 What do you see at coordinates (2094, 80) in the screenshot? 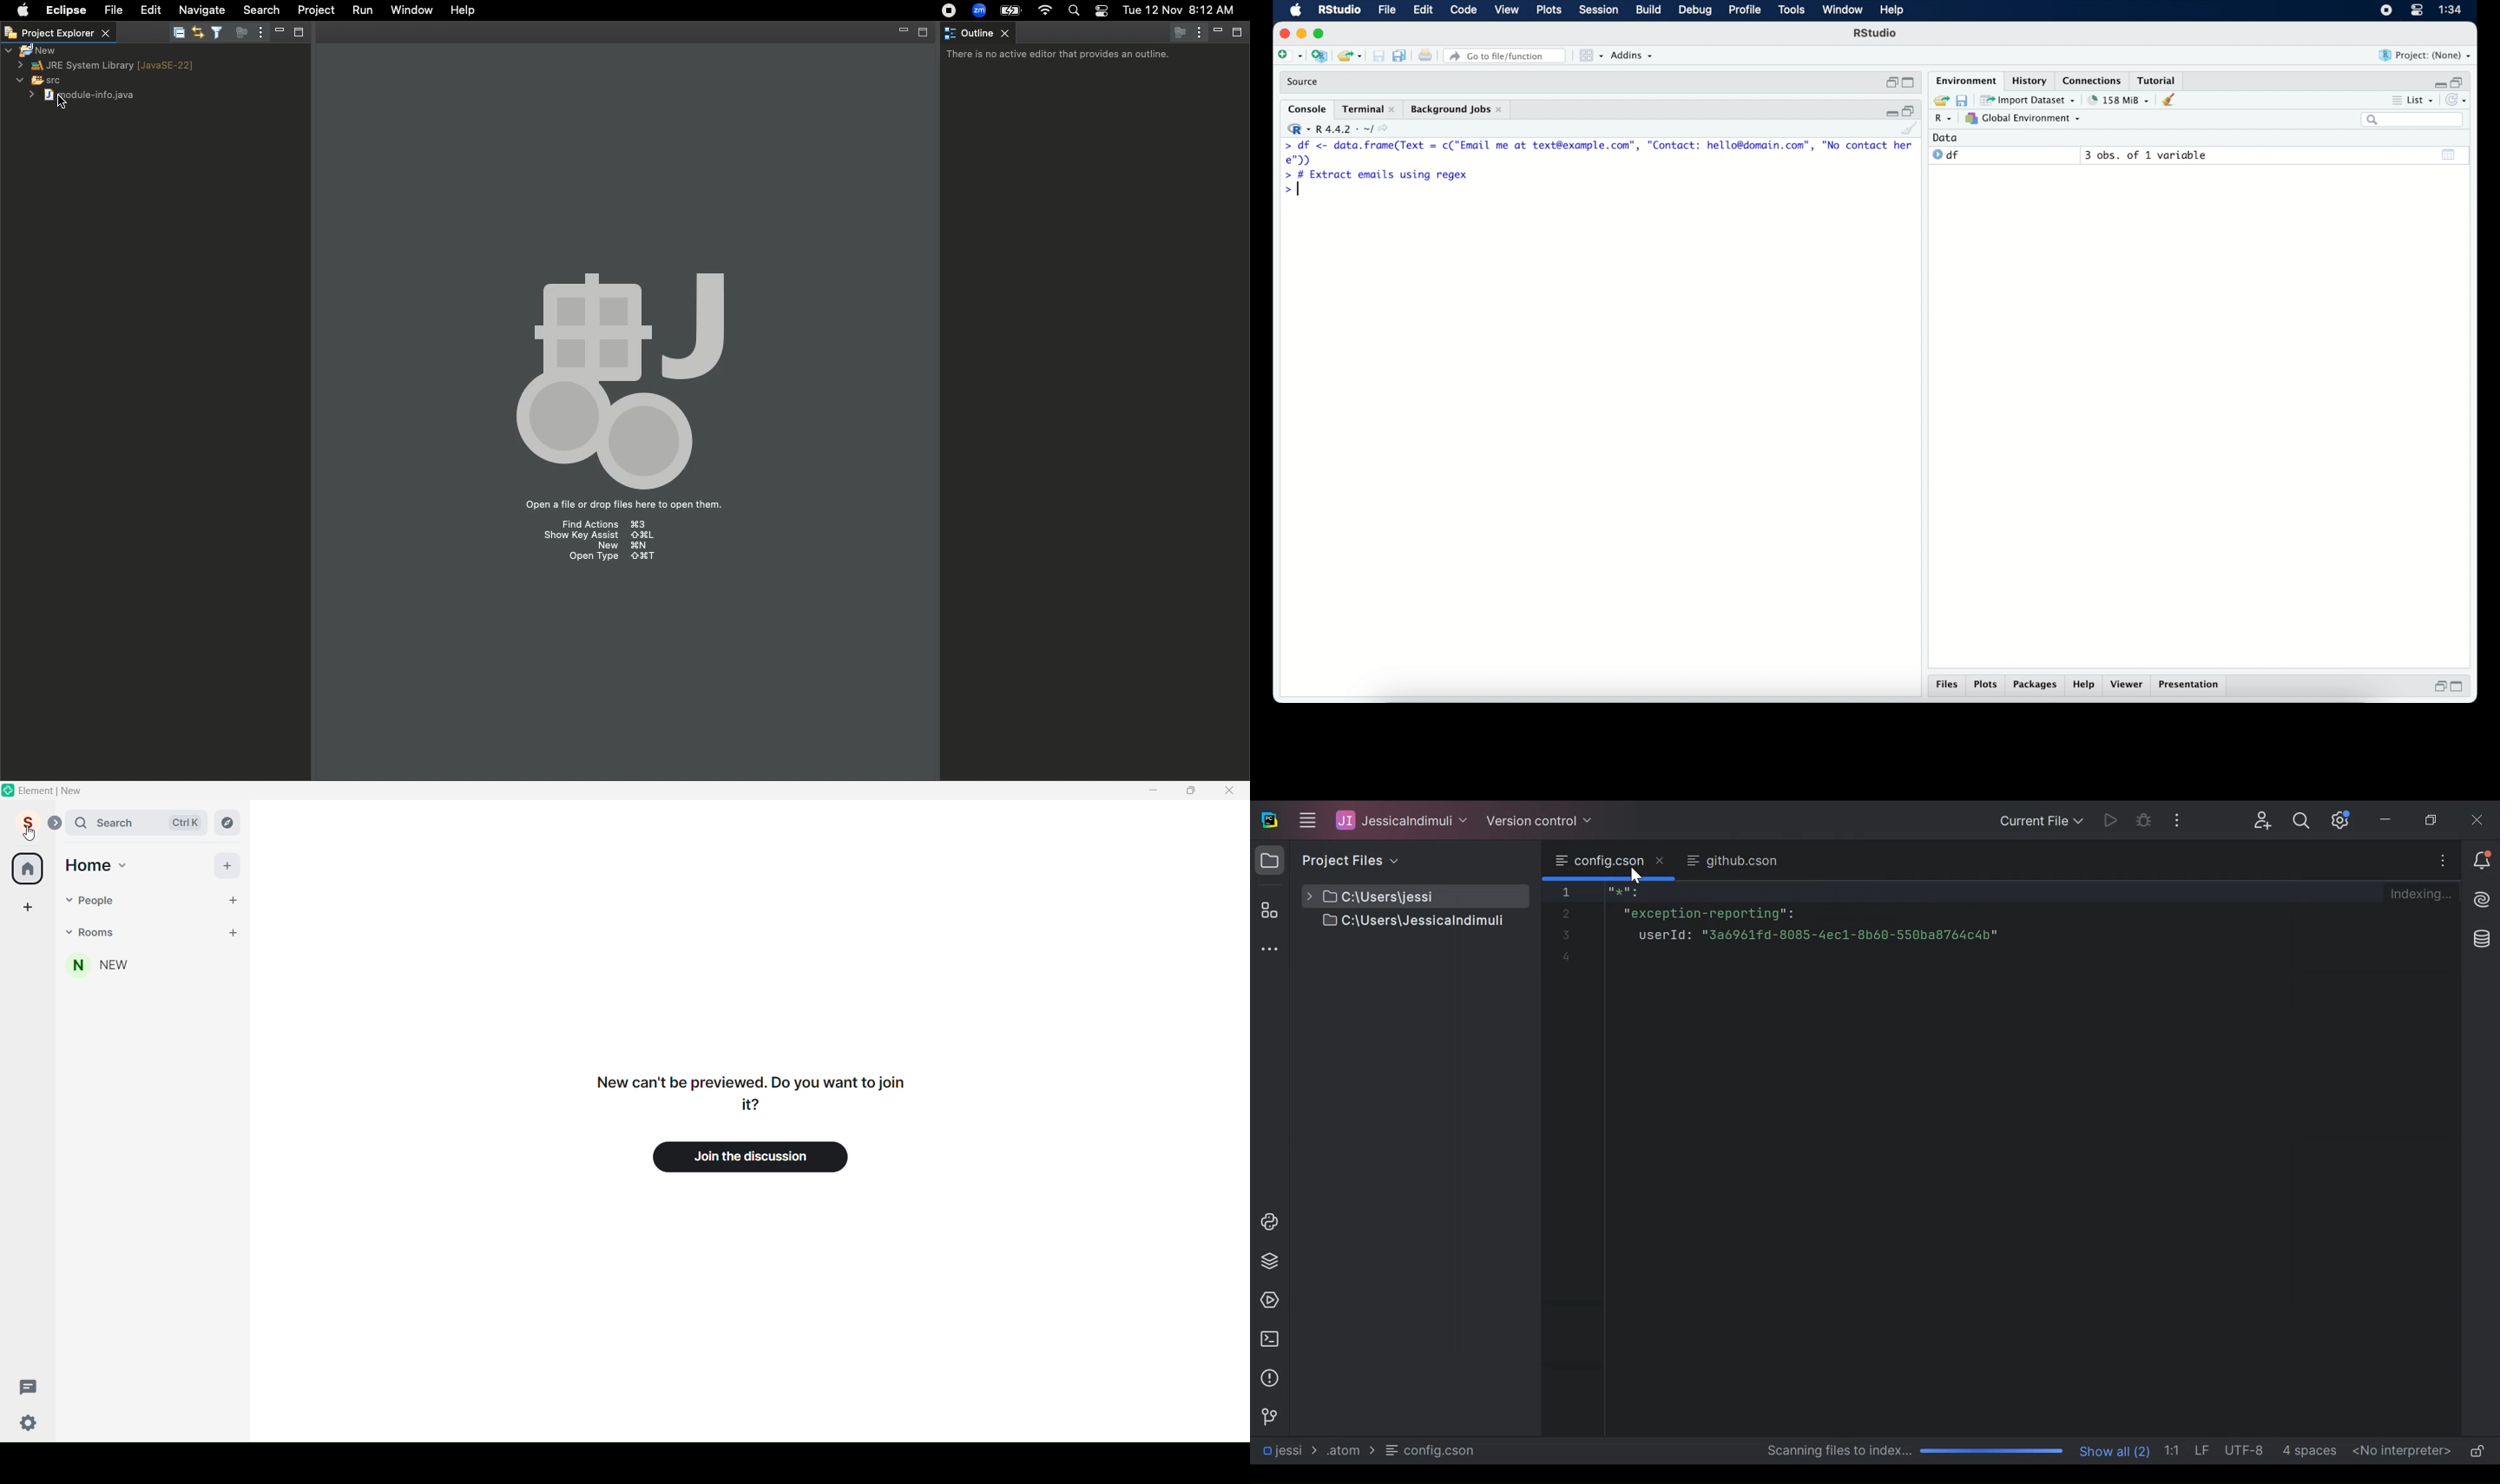
I see `connections` at bounding box center [2094, 80].